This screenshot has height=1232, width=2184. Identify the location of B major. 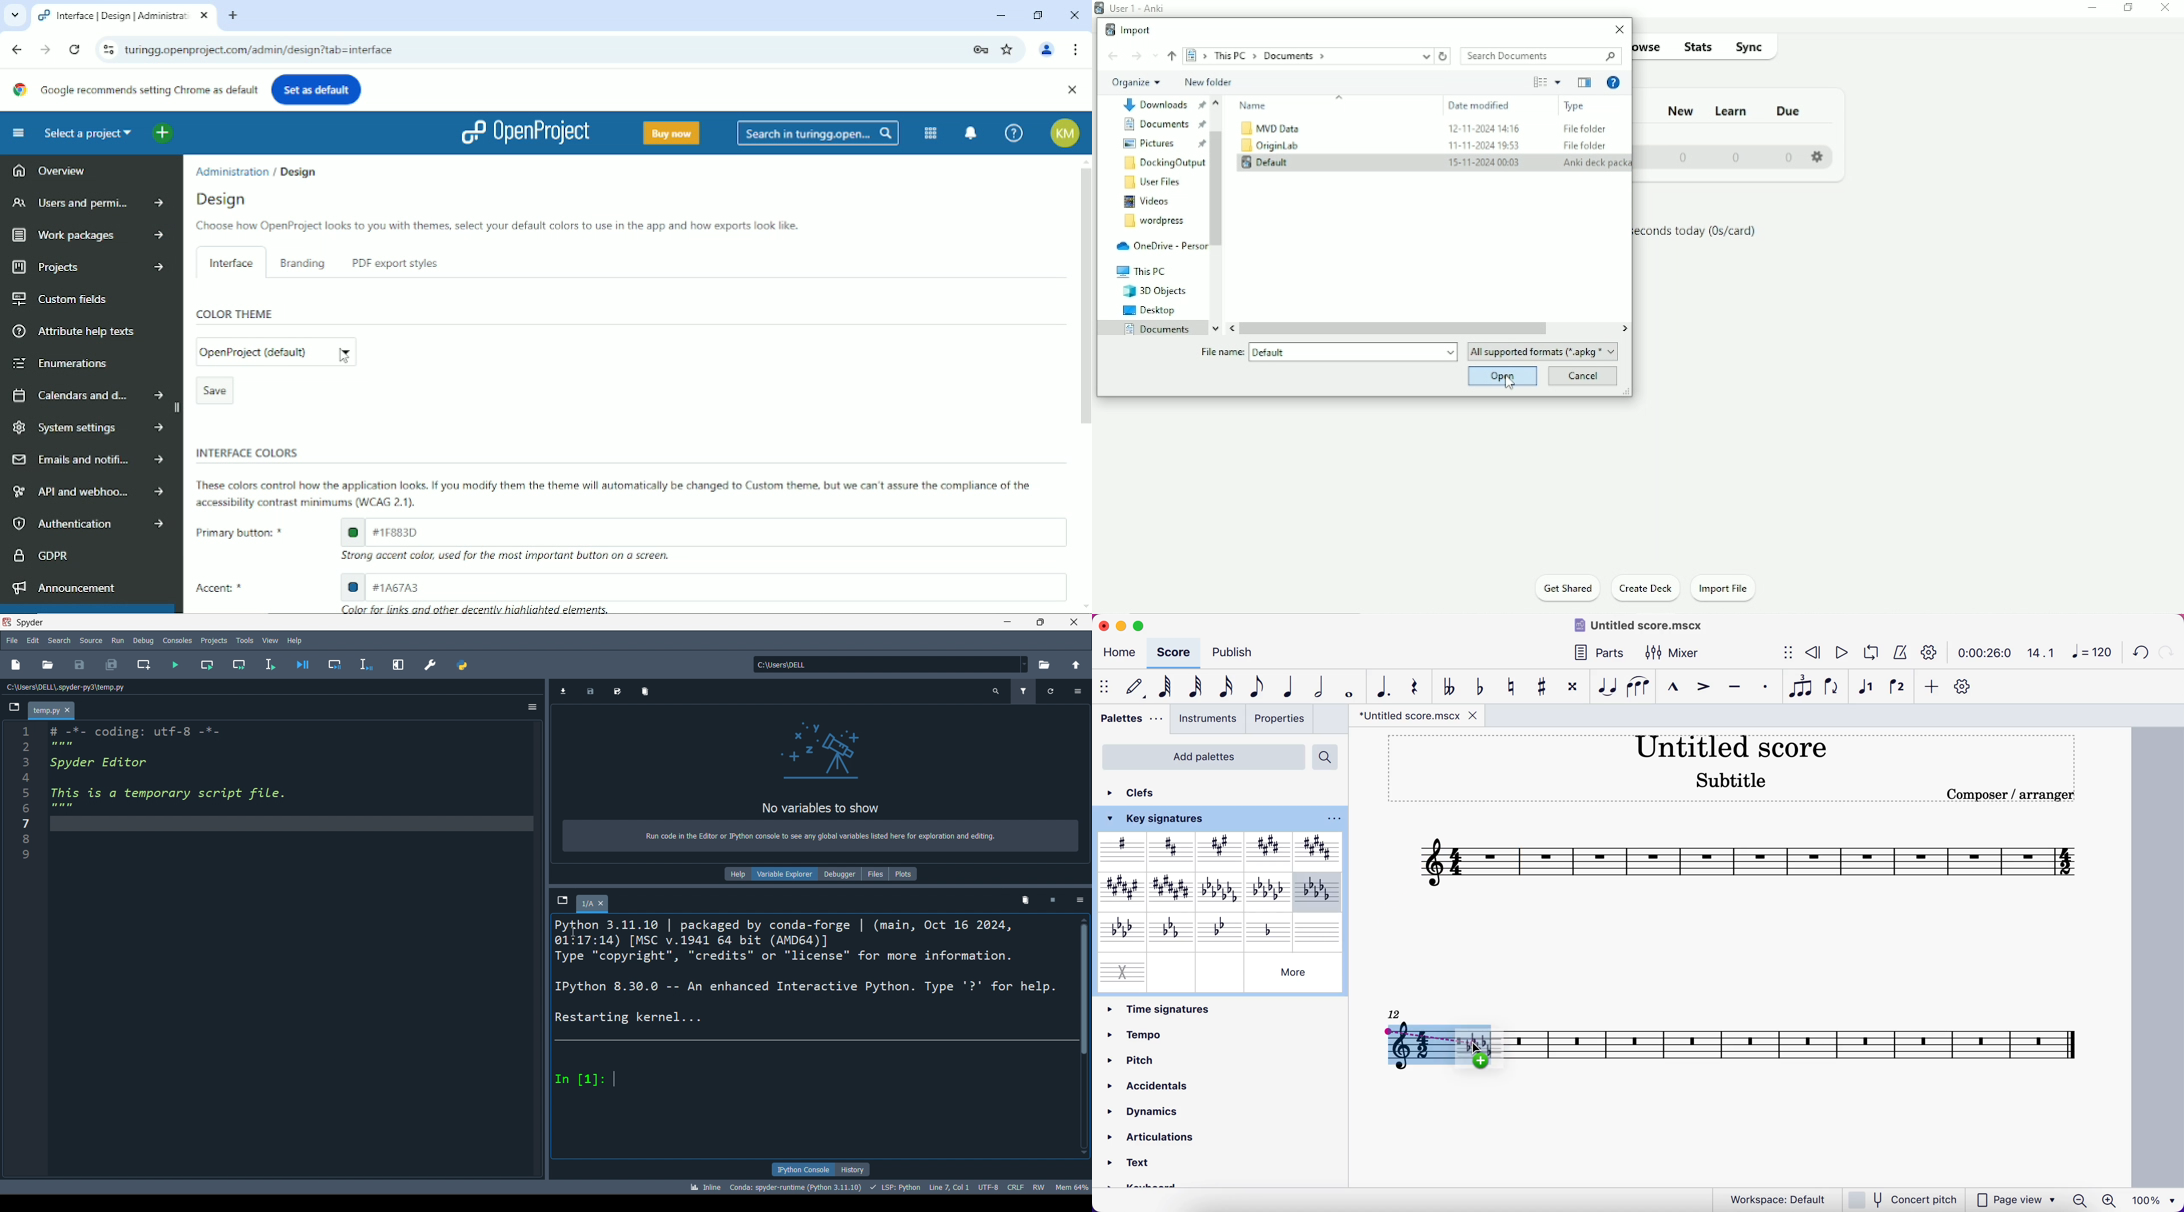
(1316, 848).